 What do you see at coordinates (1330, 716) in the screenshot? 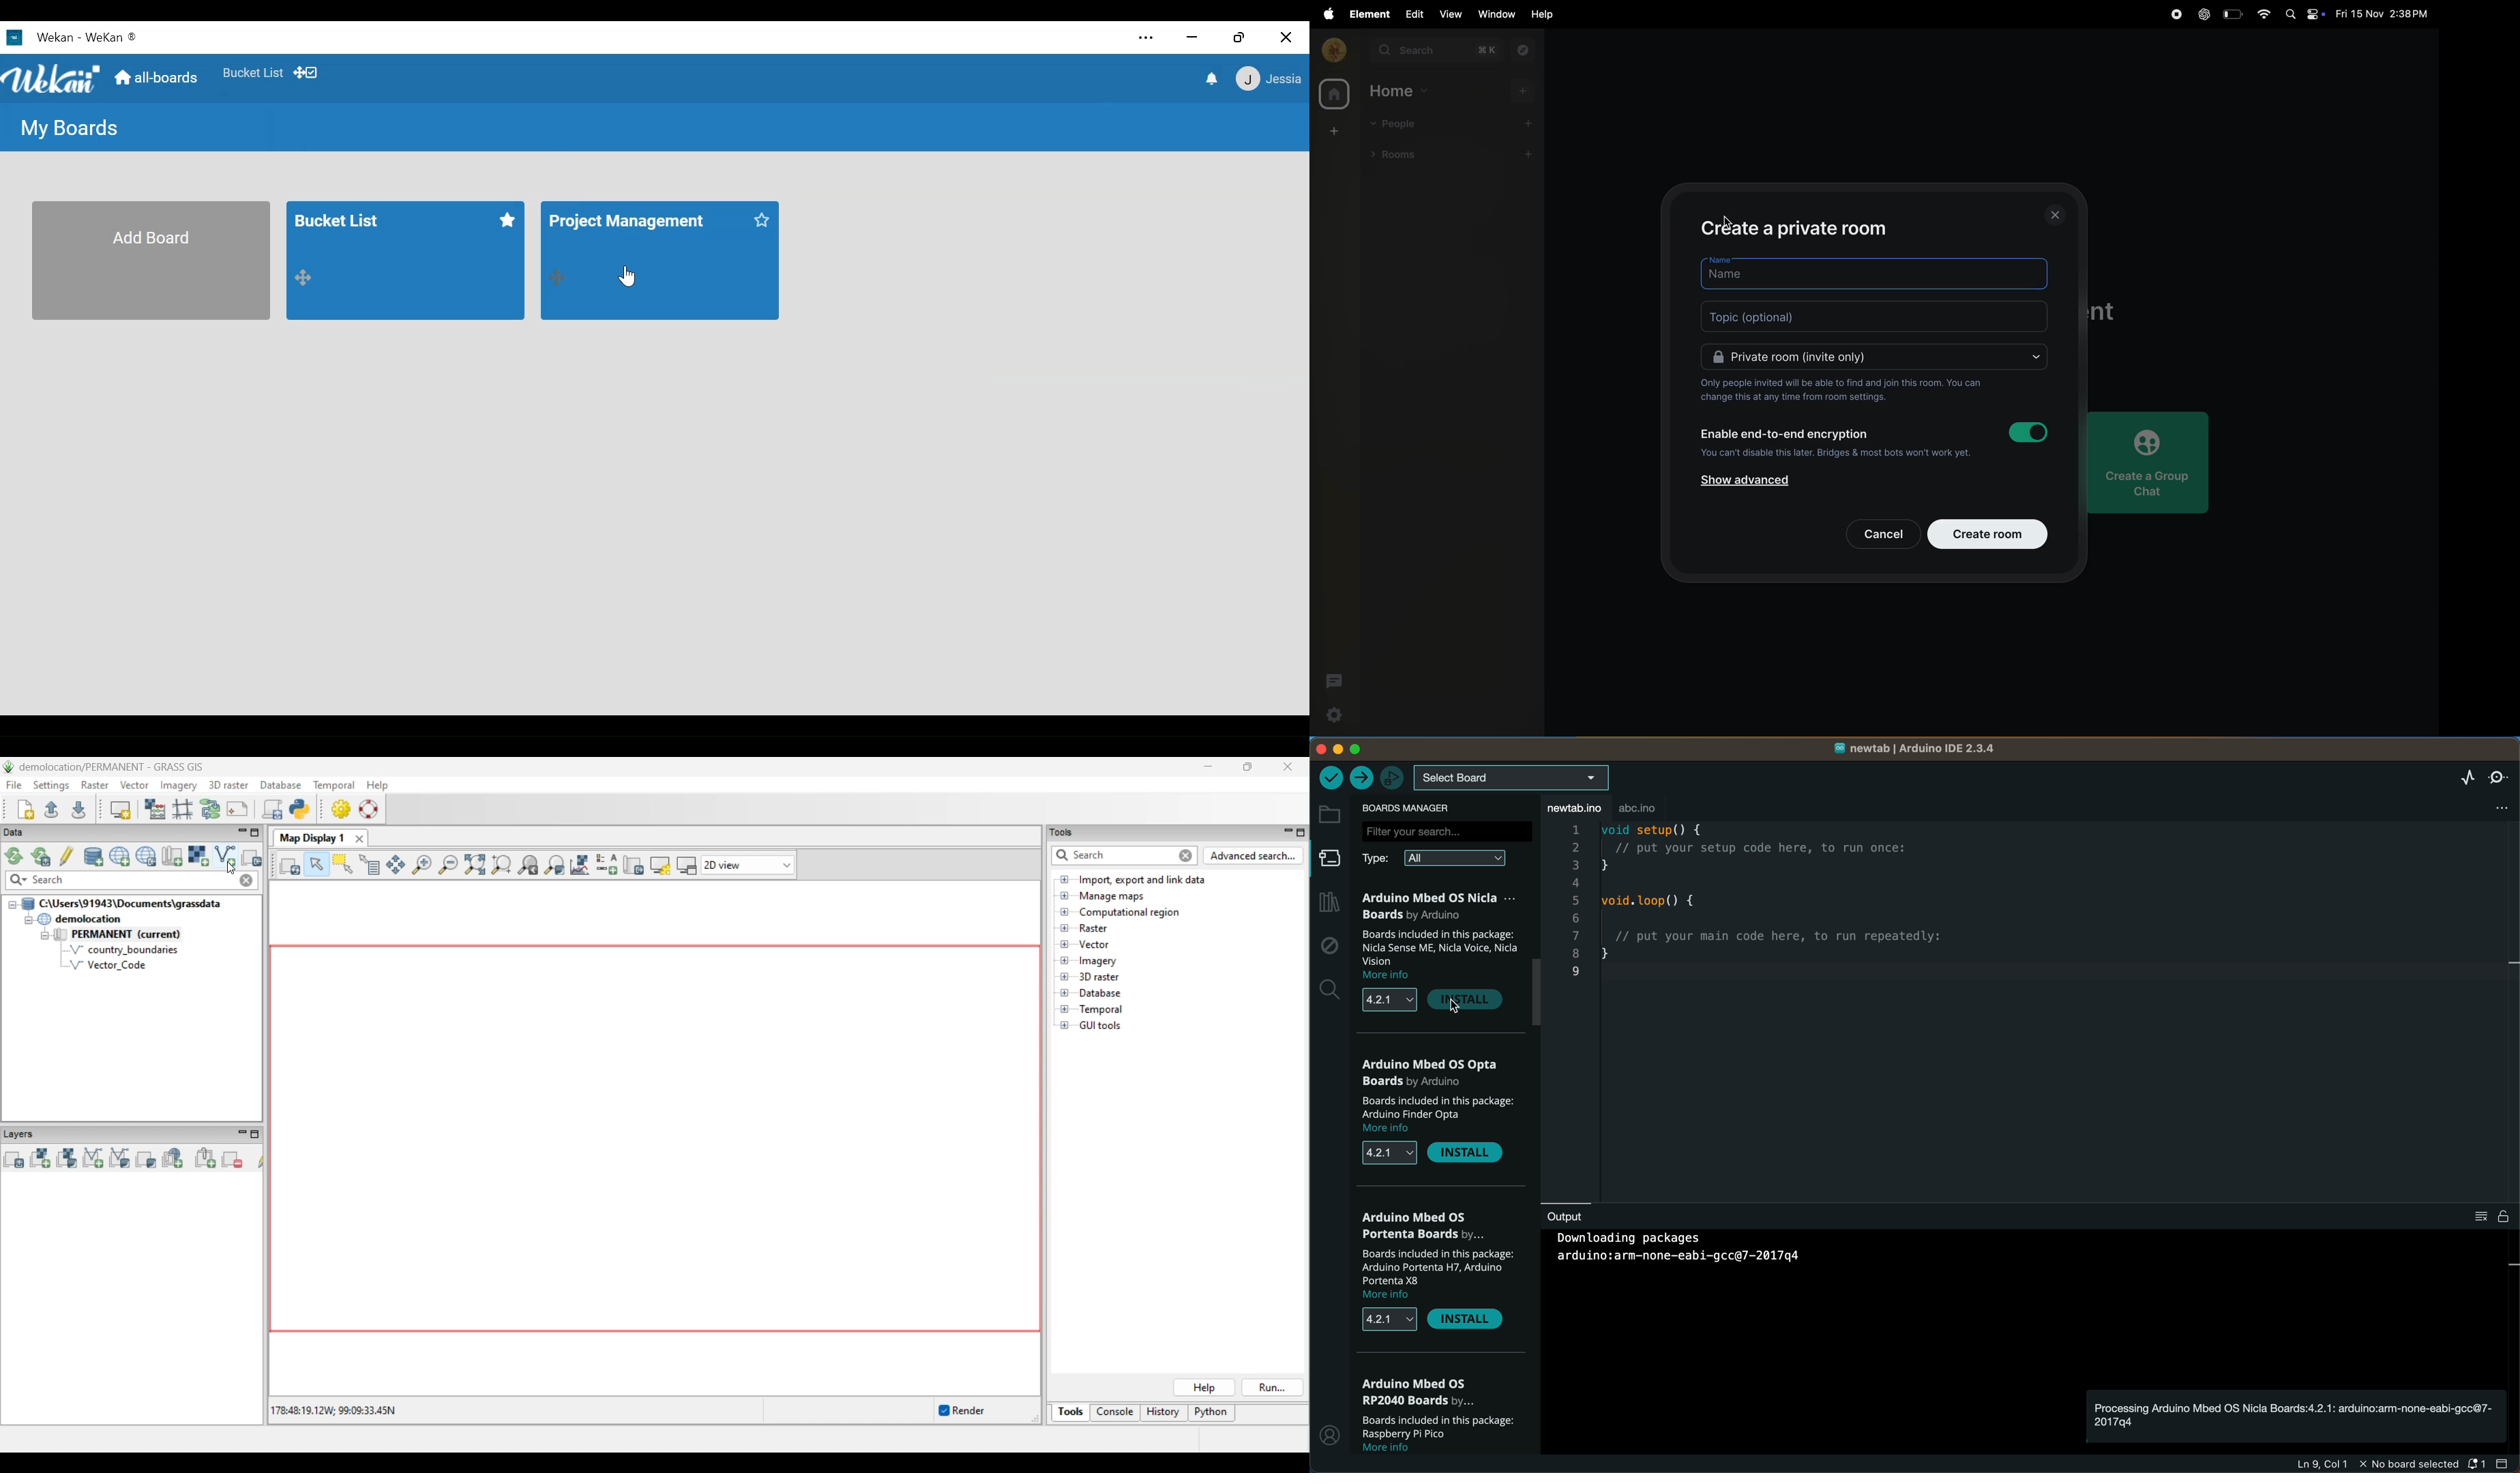
I see `quick settings` at bounding box center [1330, 716].